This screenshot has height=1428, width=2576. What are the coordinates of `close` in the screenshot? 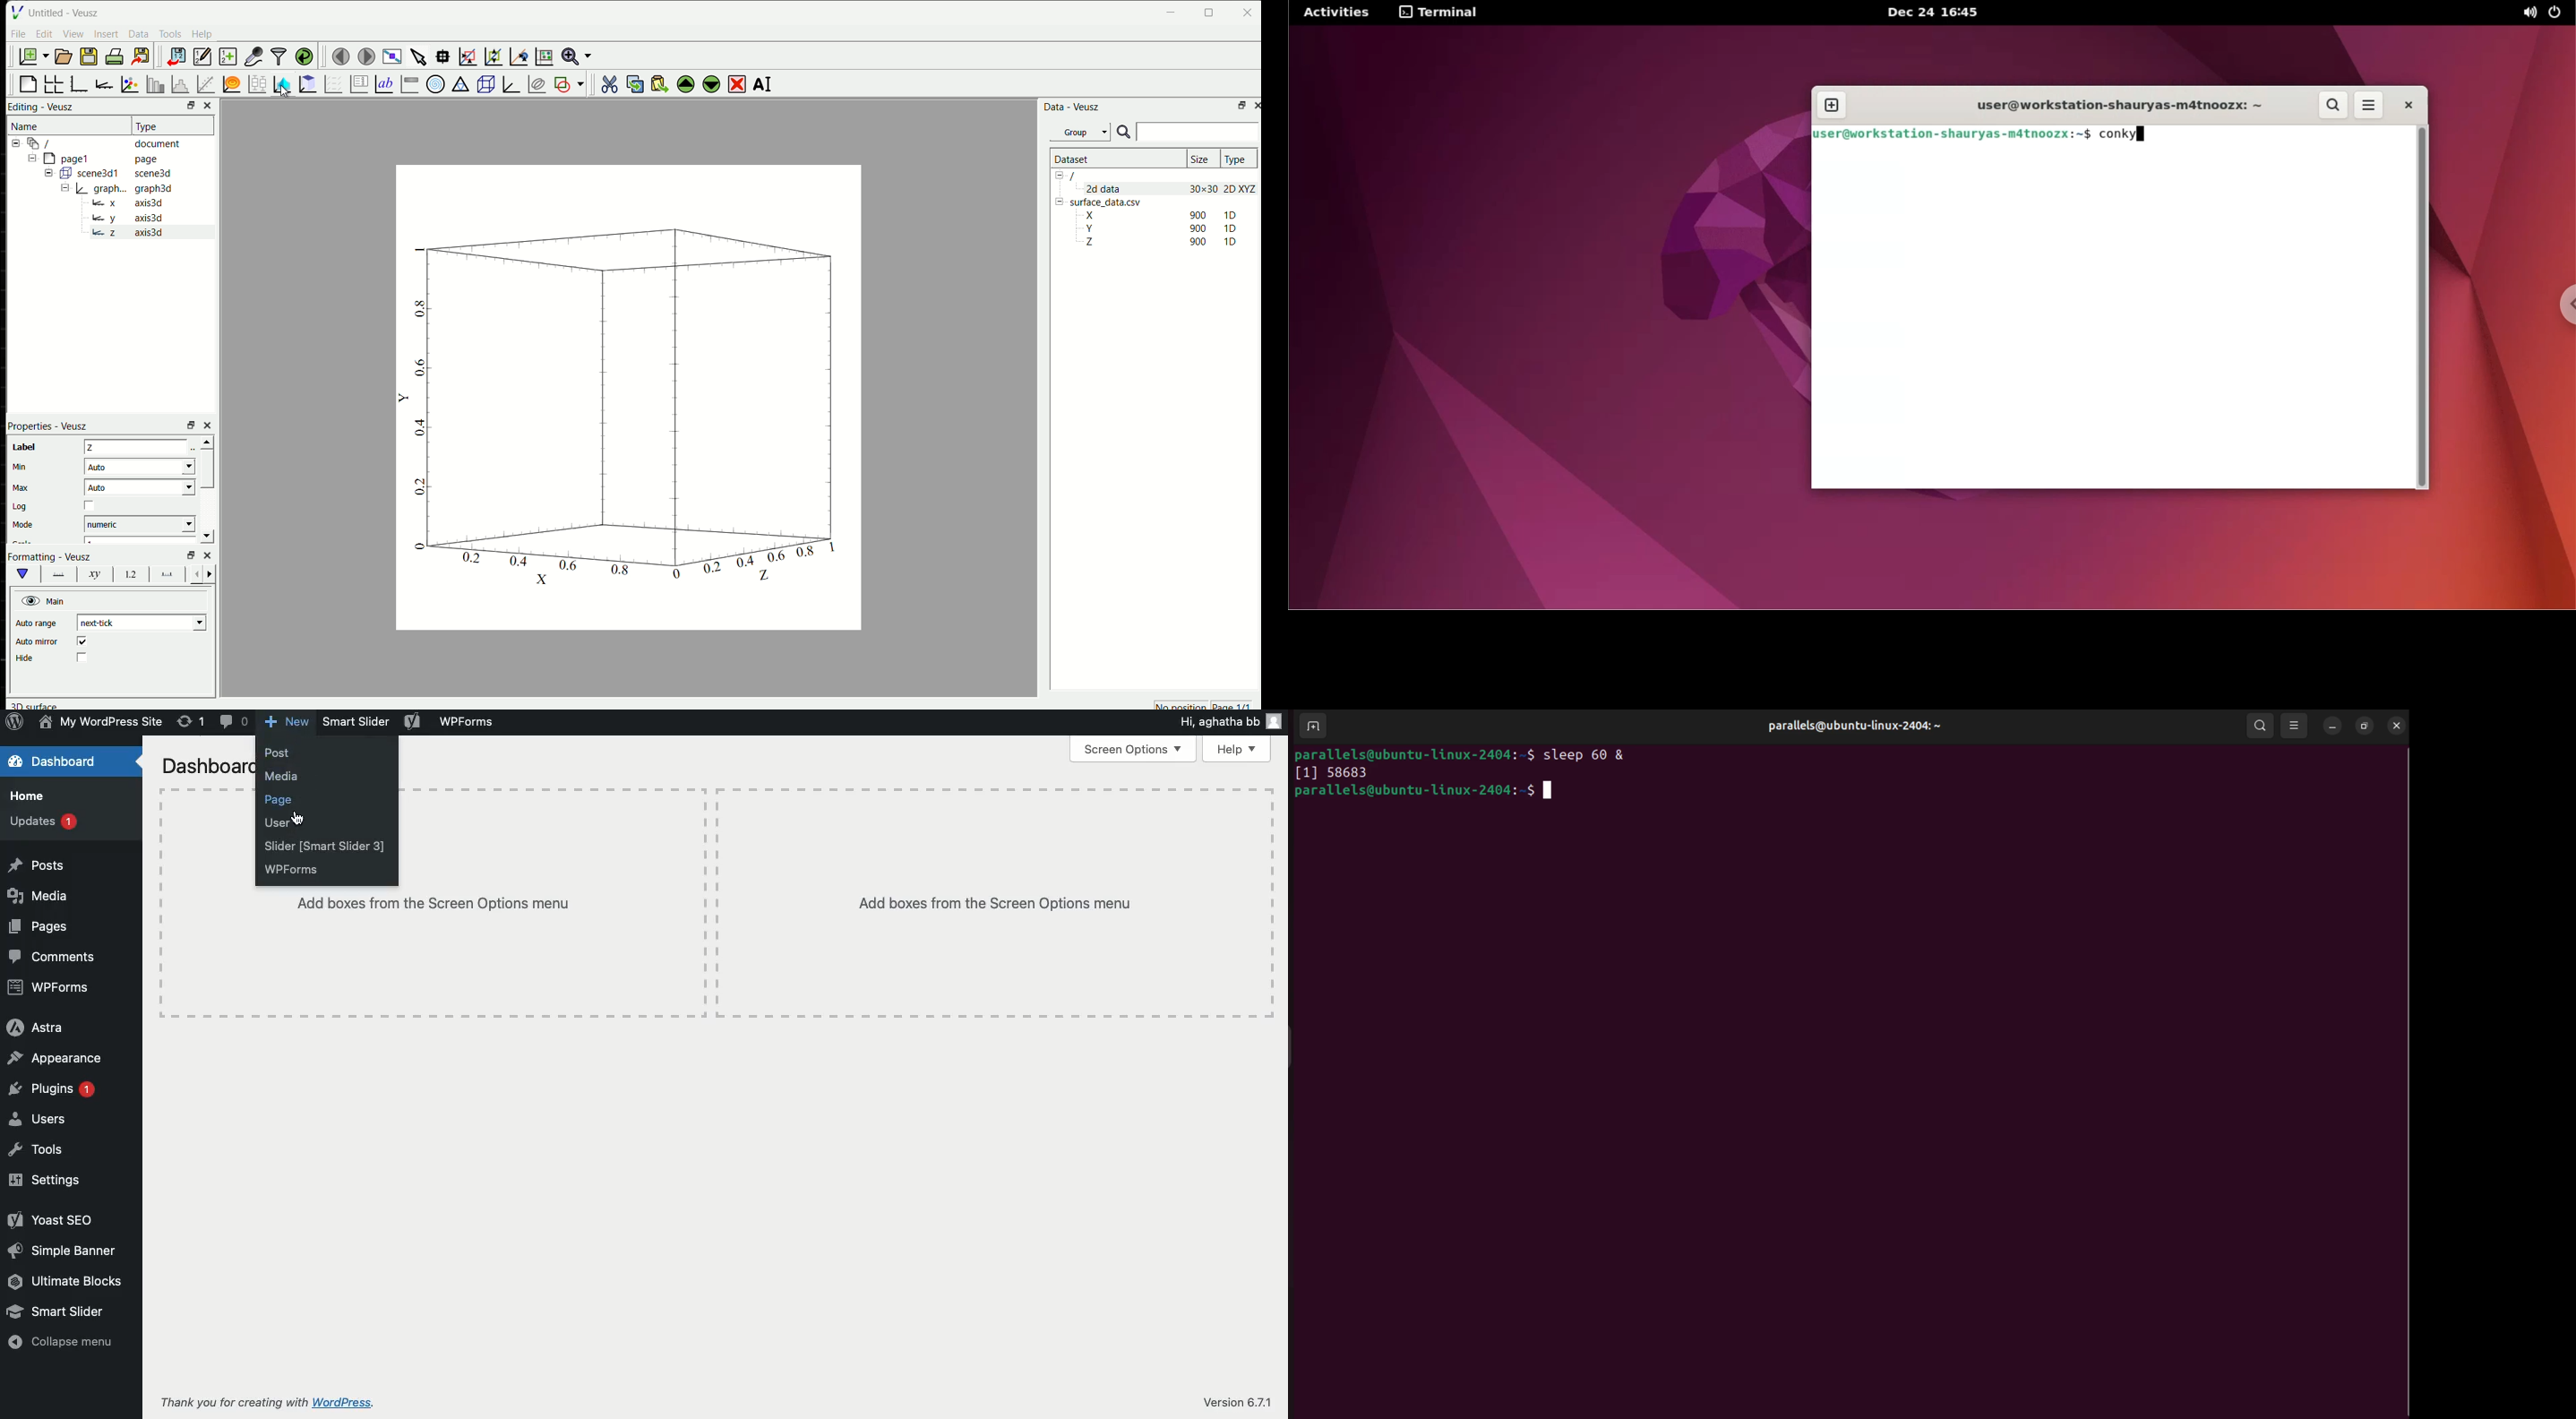 It's located at (208, 425).